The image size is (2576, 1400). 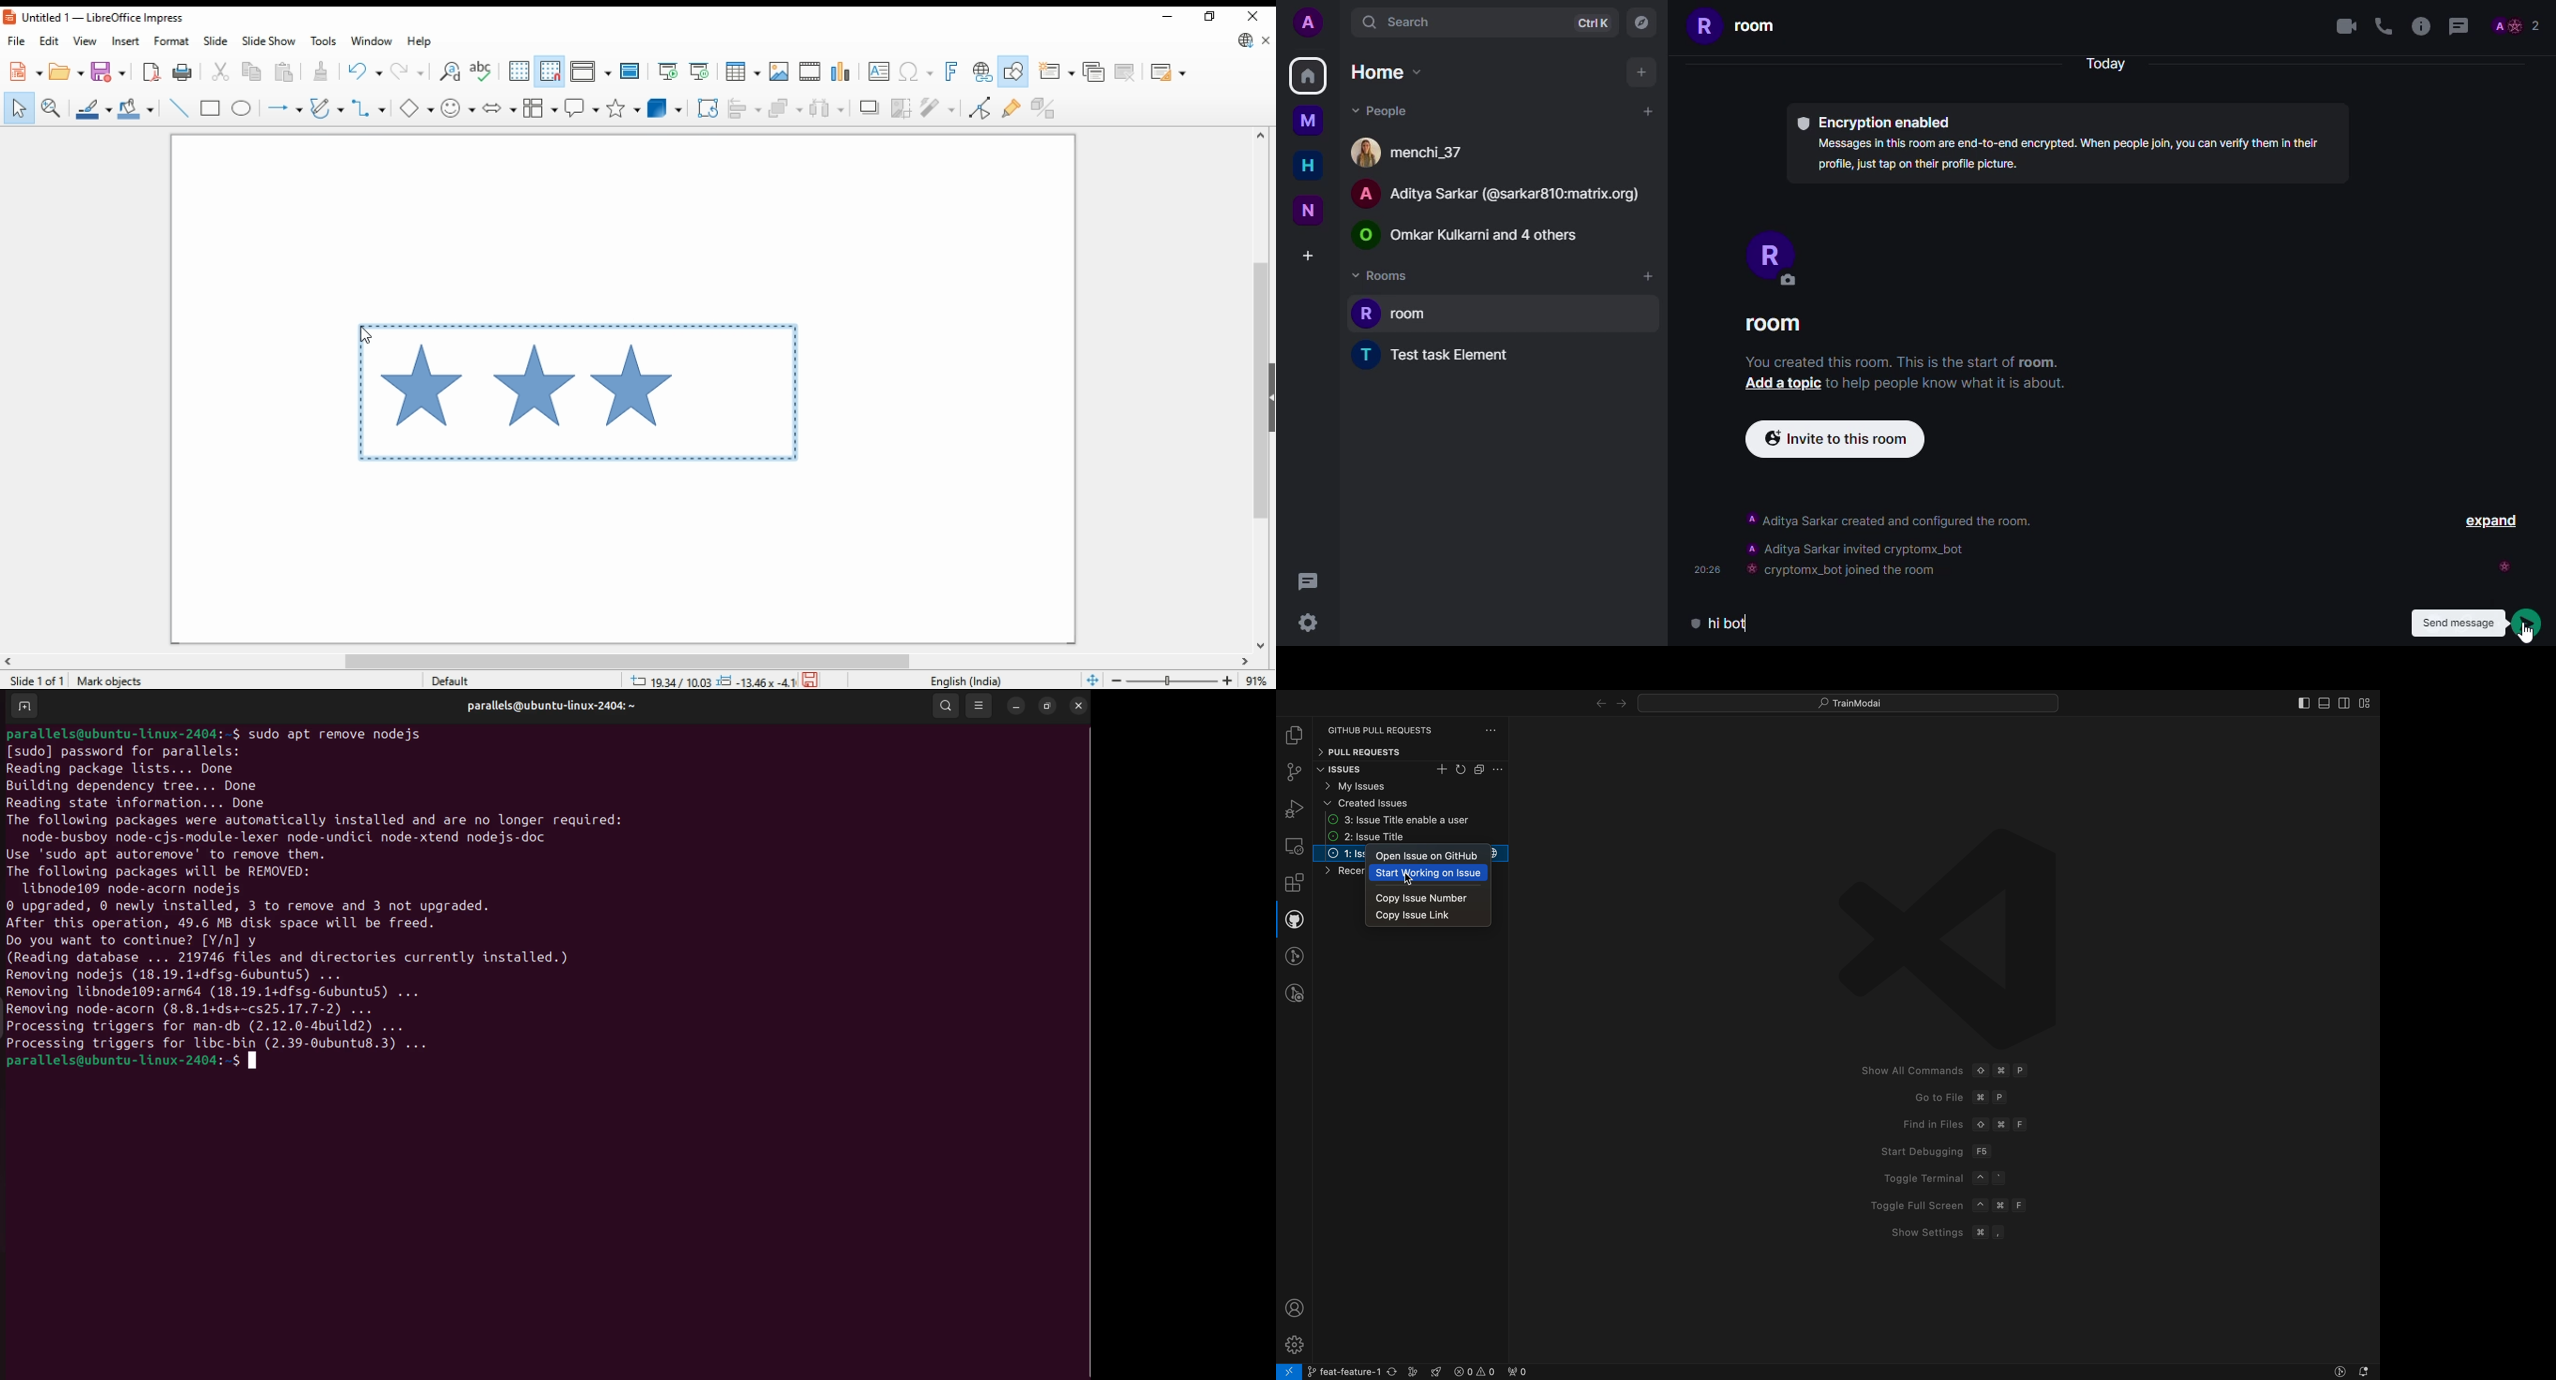 I want to click on libre office updte, so click(x=1243, y=40).